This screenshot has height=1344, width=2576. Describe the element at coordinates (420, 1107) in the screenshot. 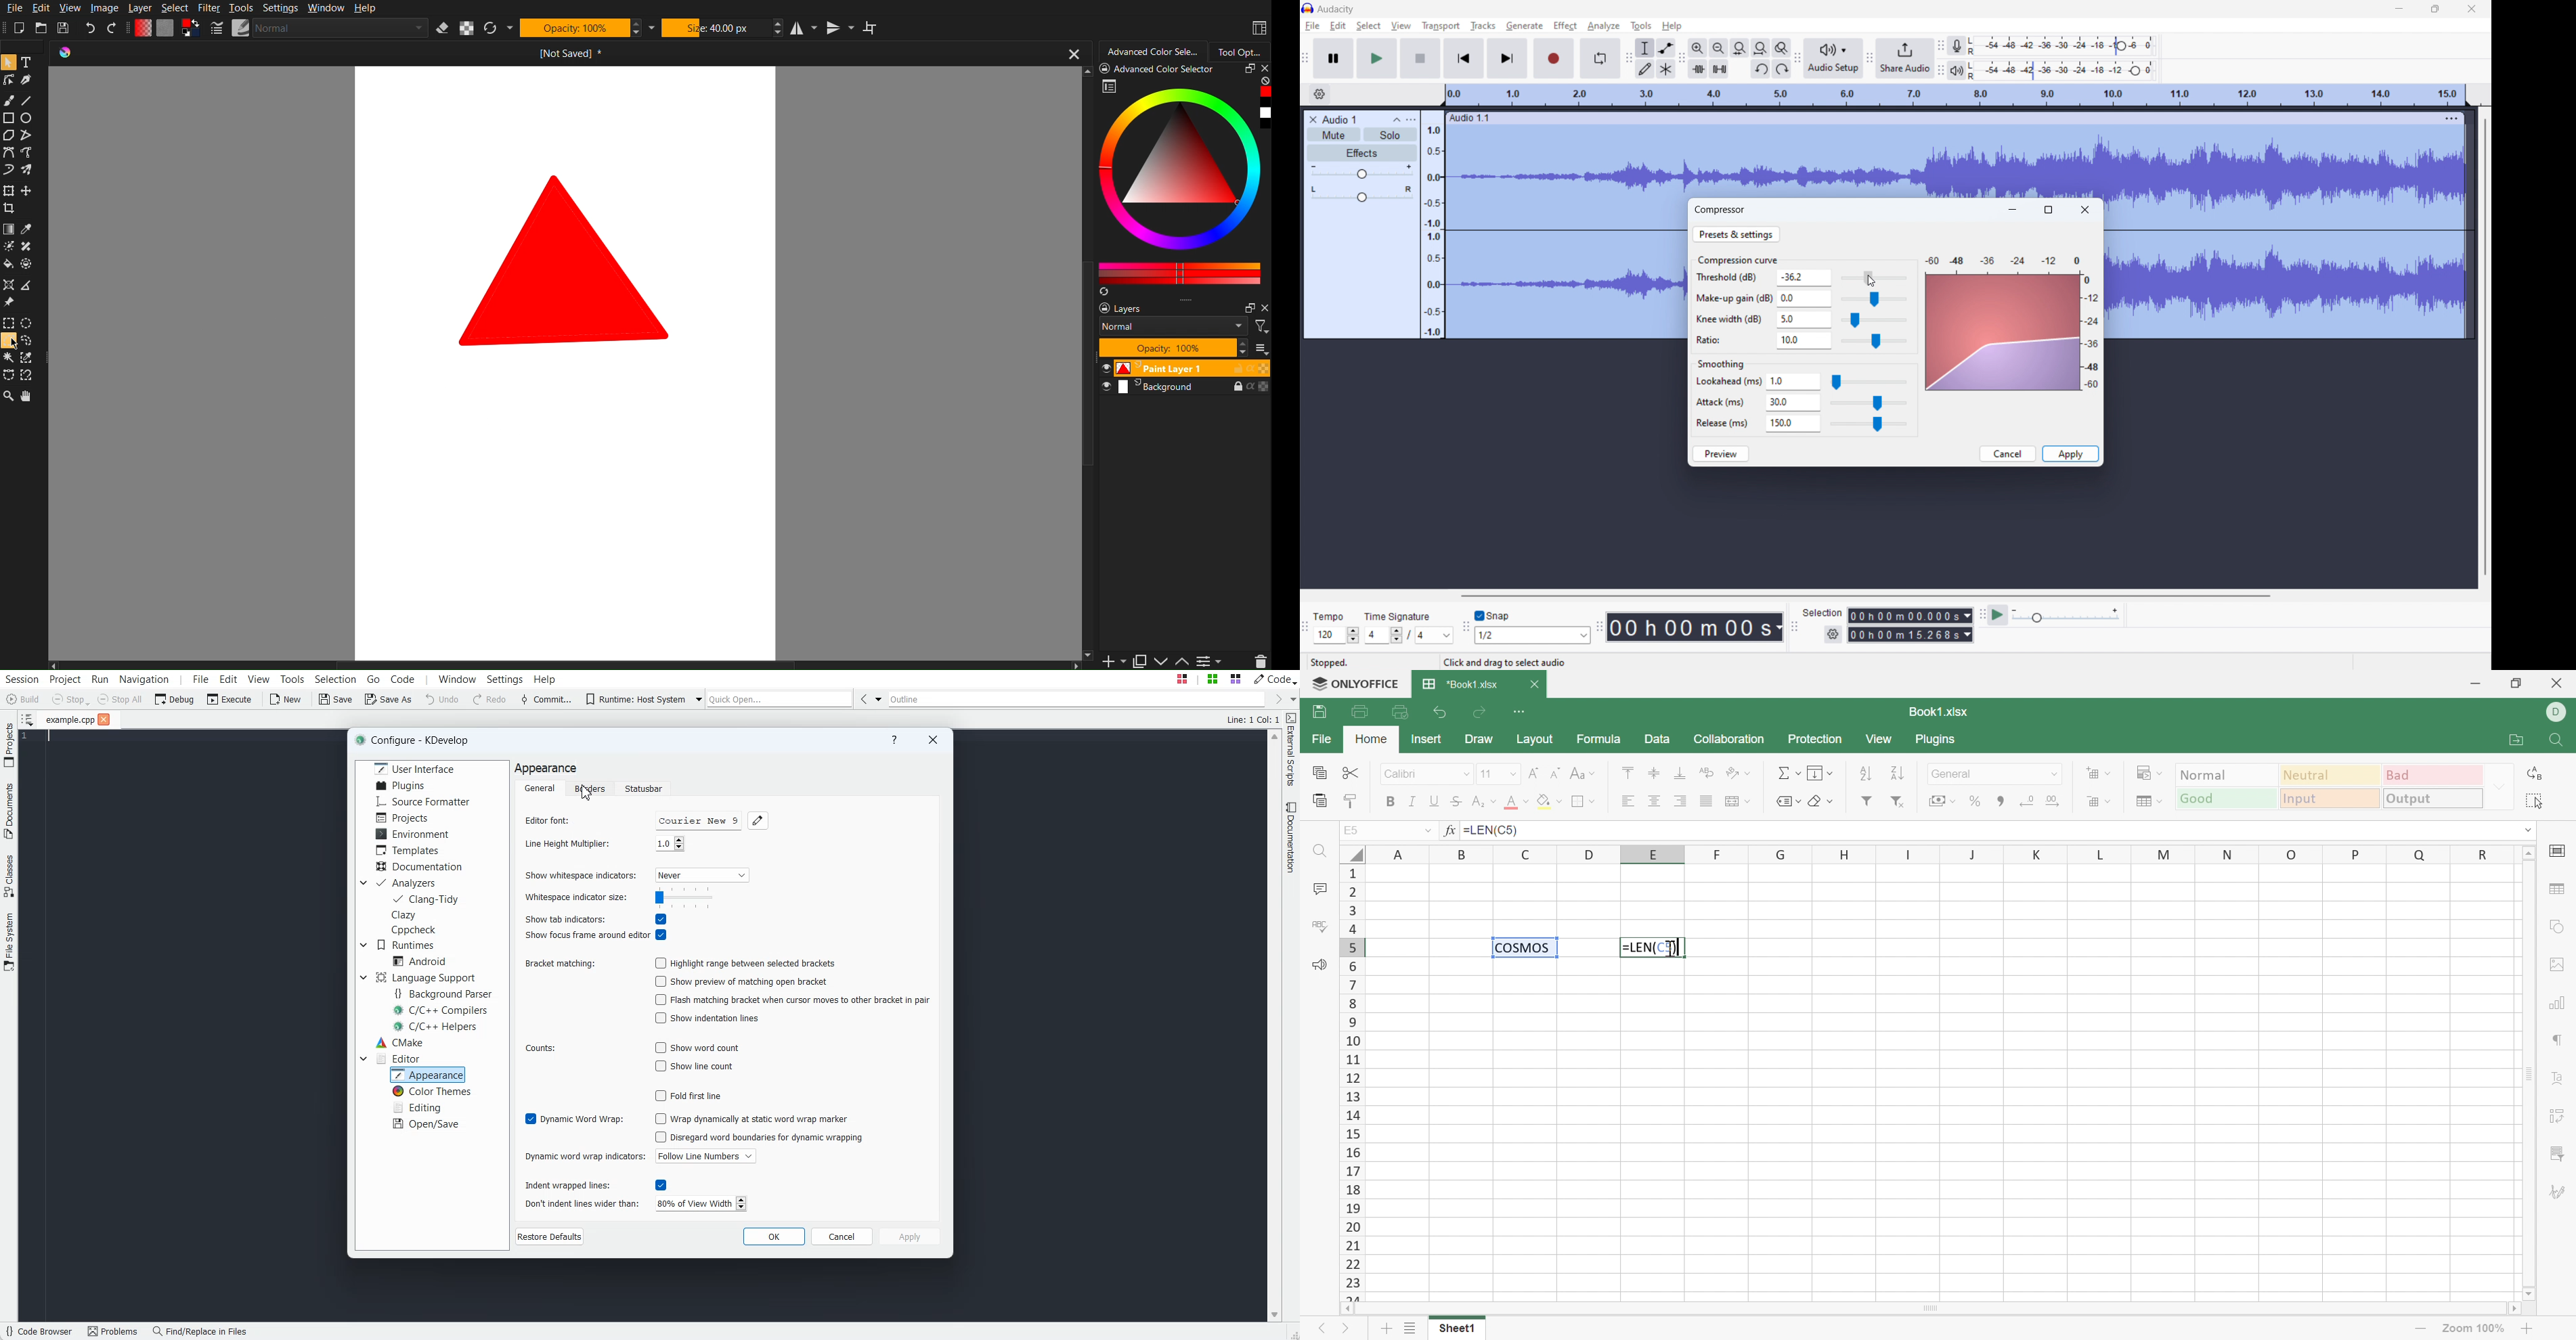

I see `Editing` at that location.